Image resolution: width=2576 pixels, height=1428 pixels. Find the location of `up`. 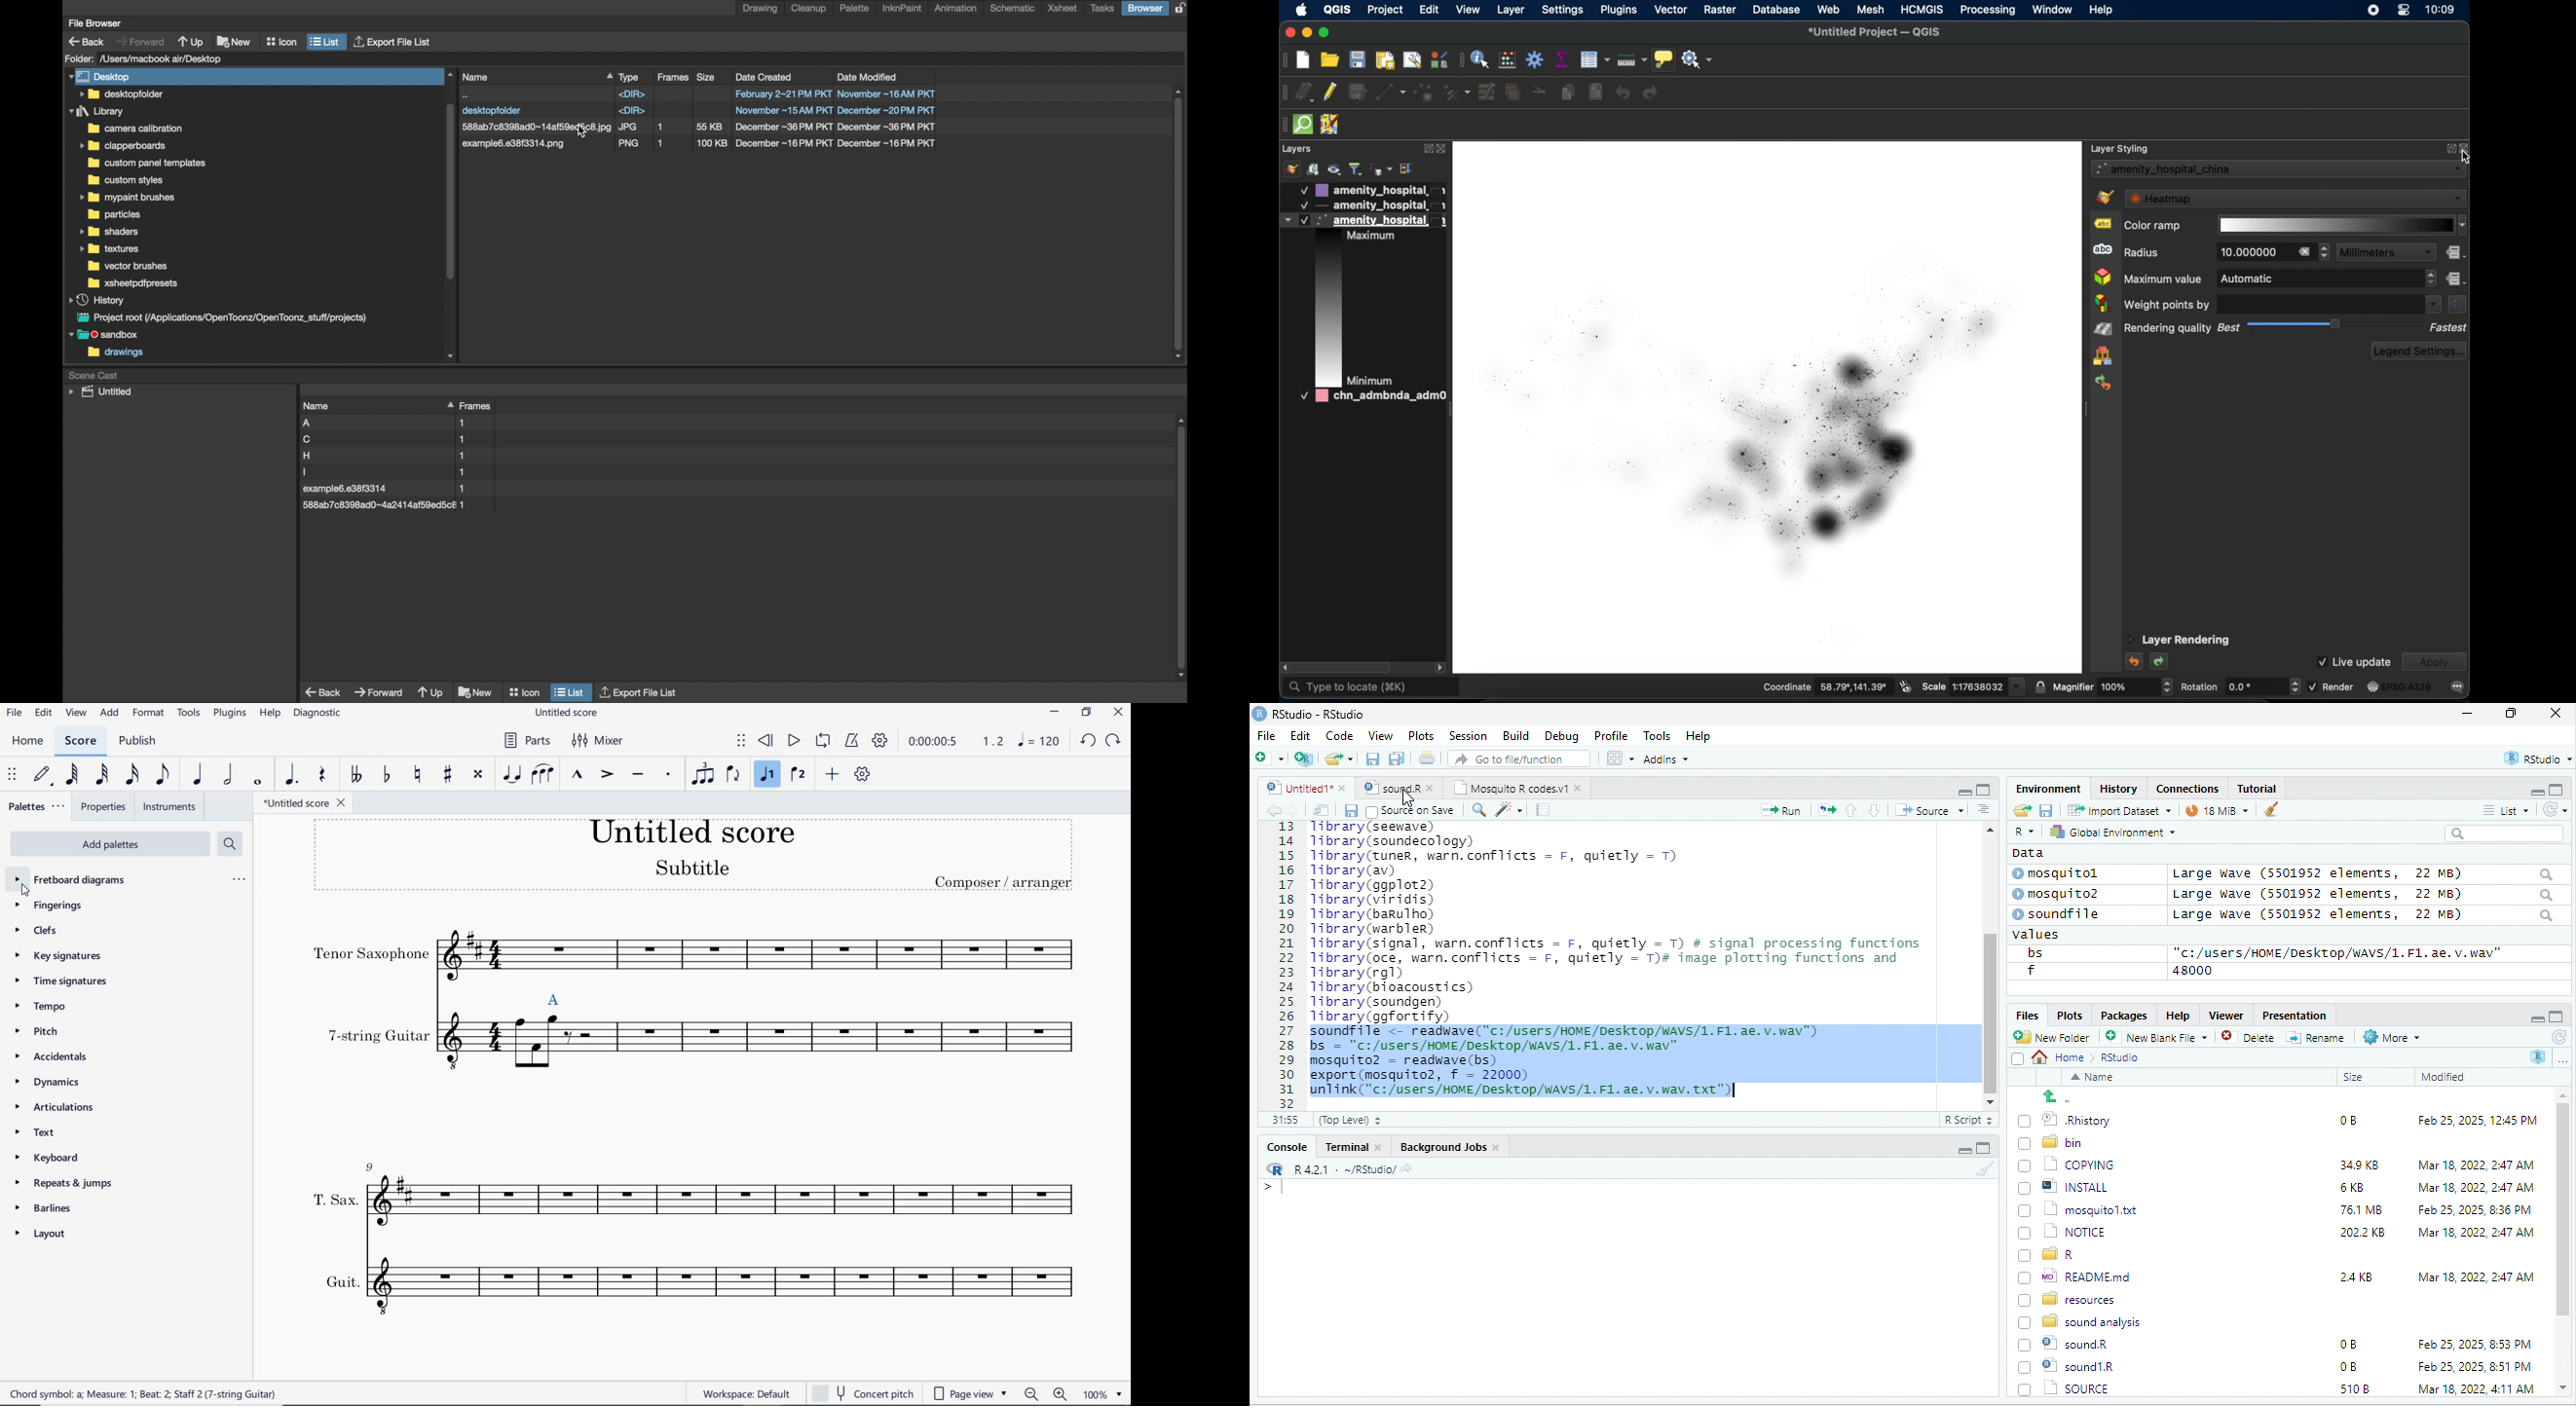

up is located at coordinates (1852, 809).